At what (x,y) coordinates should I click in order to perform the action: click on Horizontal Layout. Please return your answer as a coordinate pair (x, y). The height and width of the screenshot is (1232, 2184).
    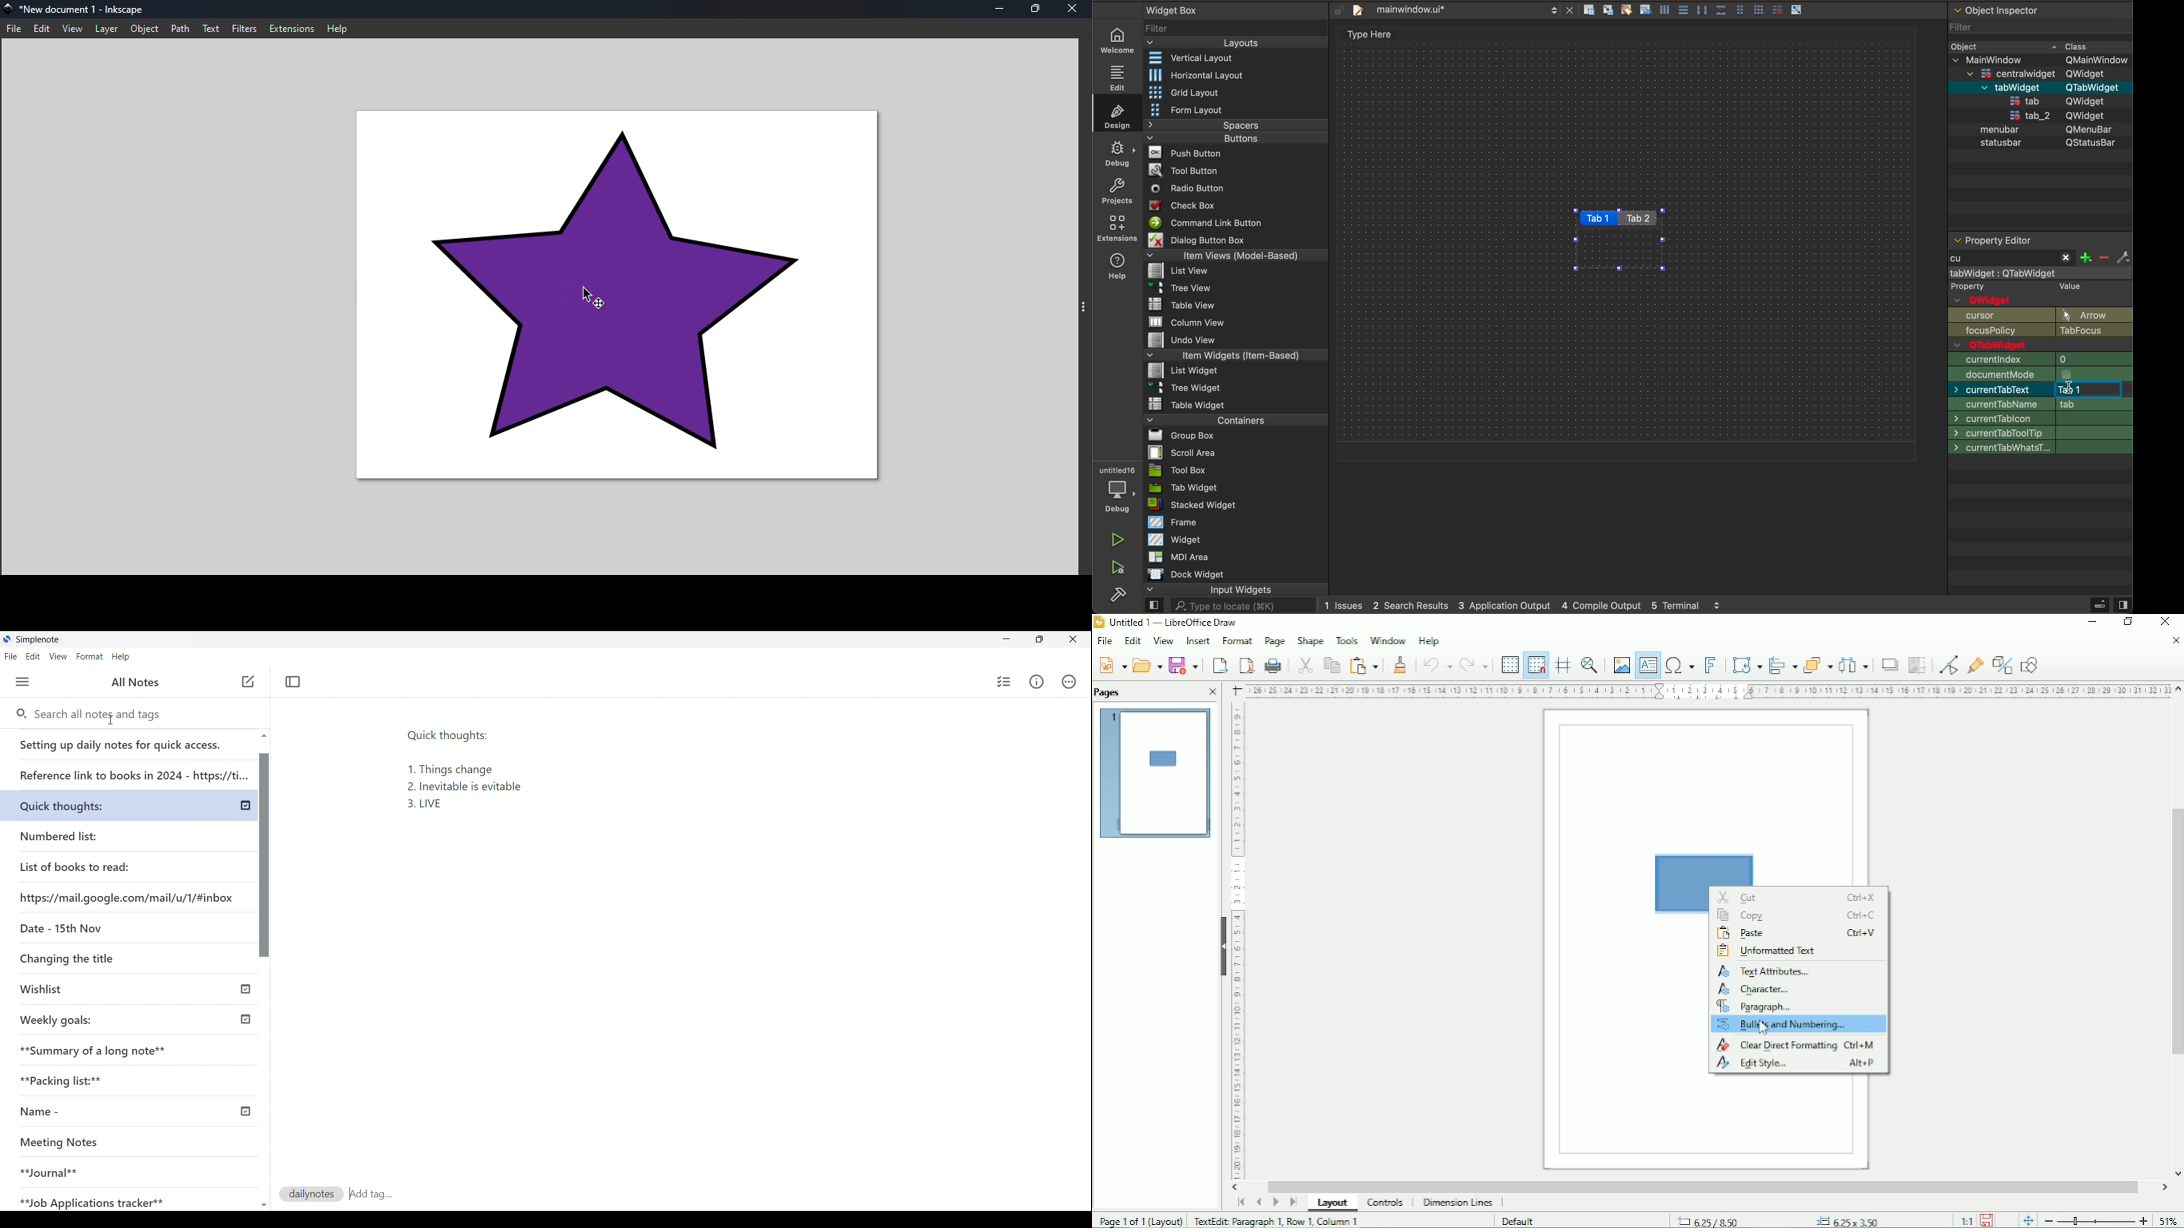
    Looking at the image, I should click on (1190, 76).